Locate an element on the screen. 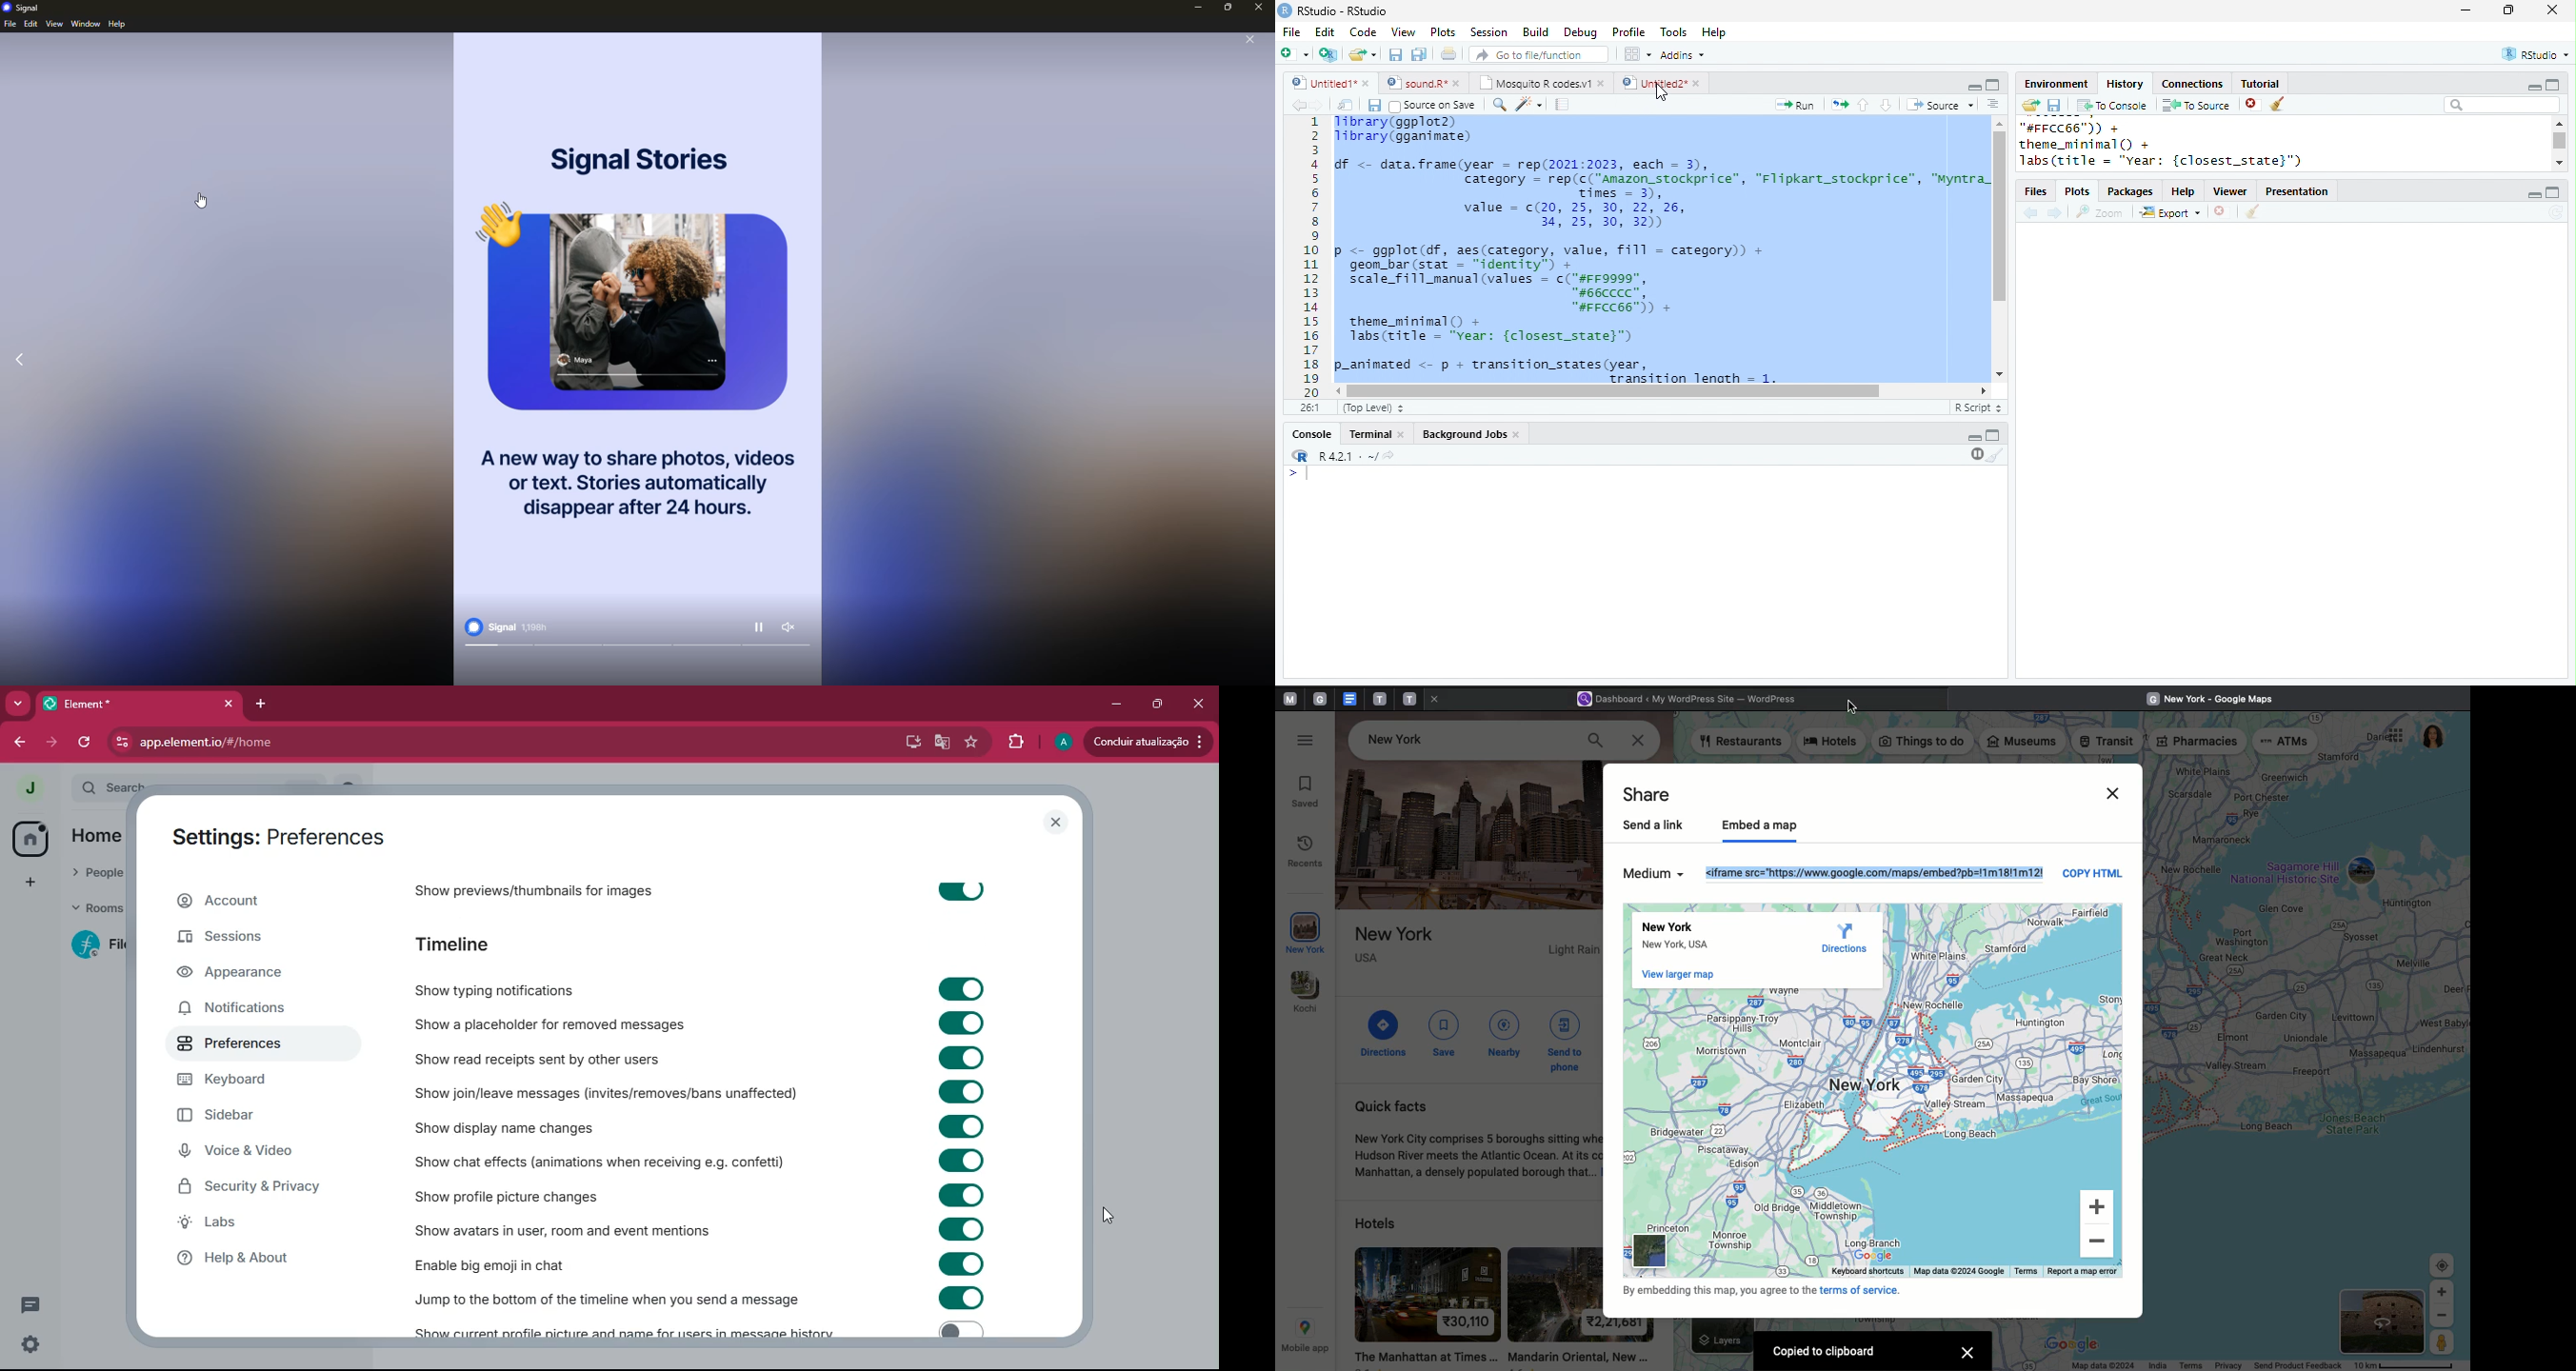 The image size is (2576, 1372). close is located at coordinates (1368, 85).